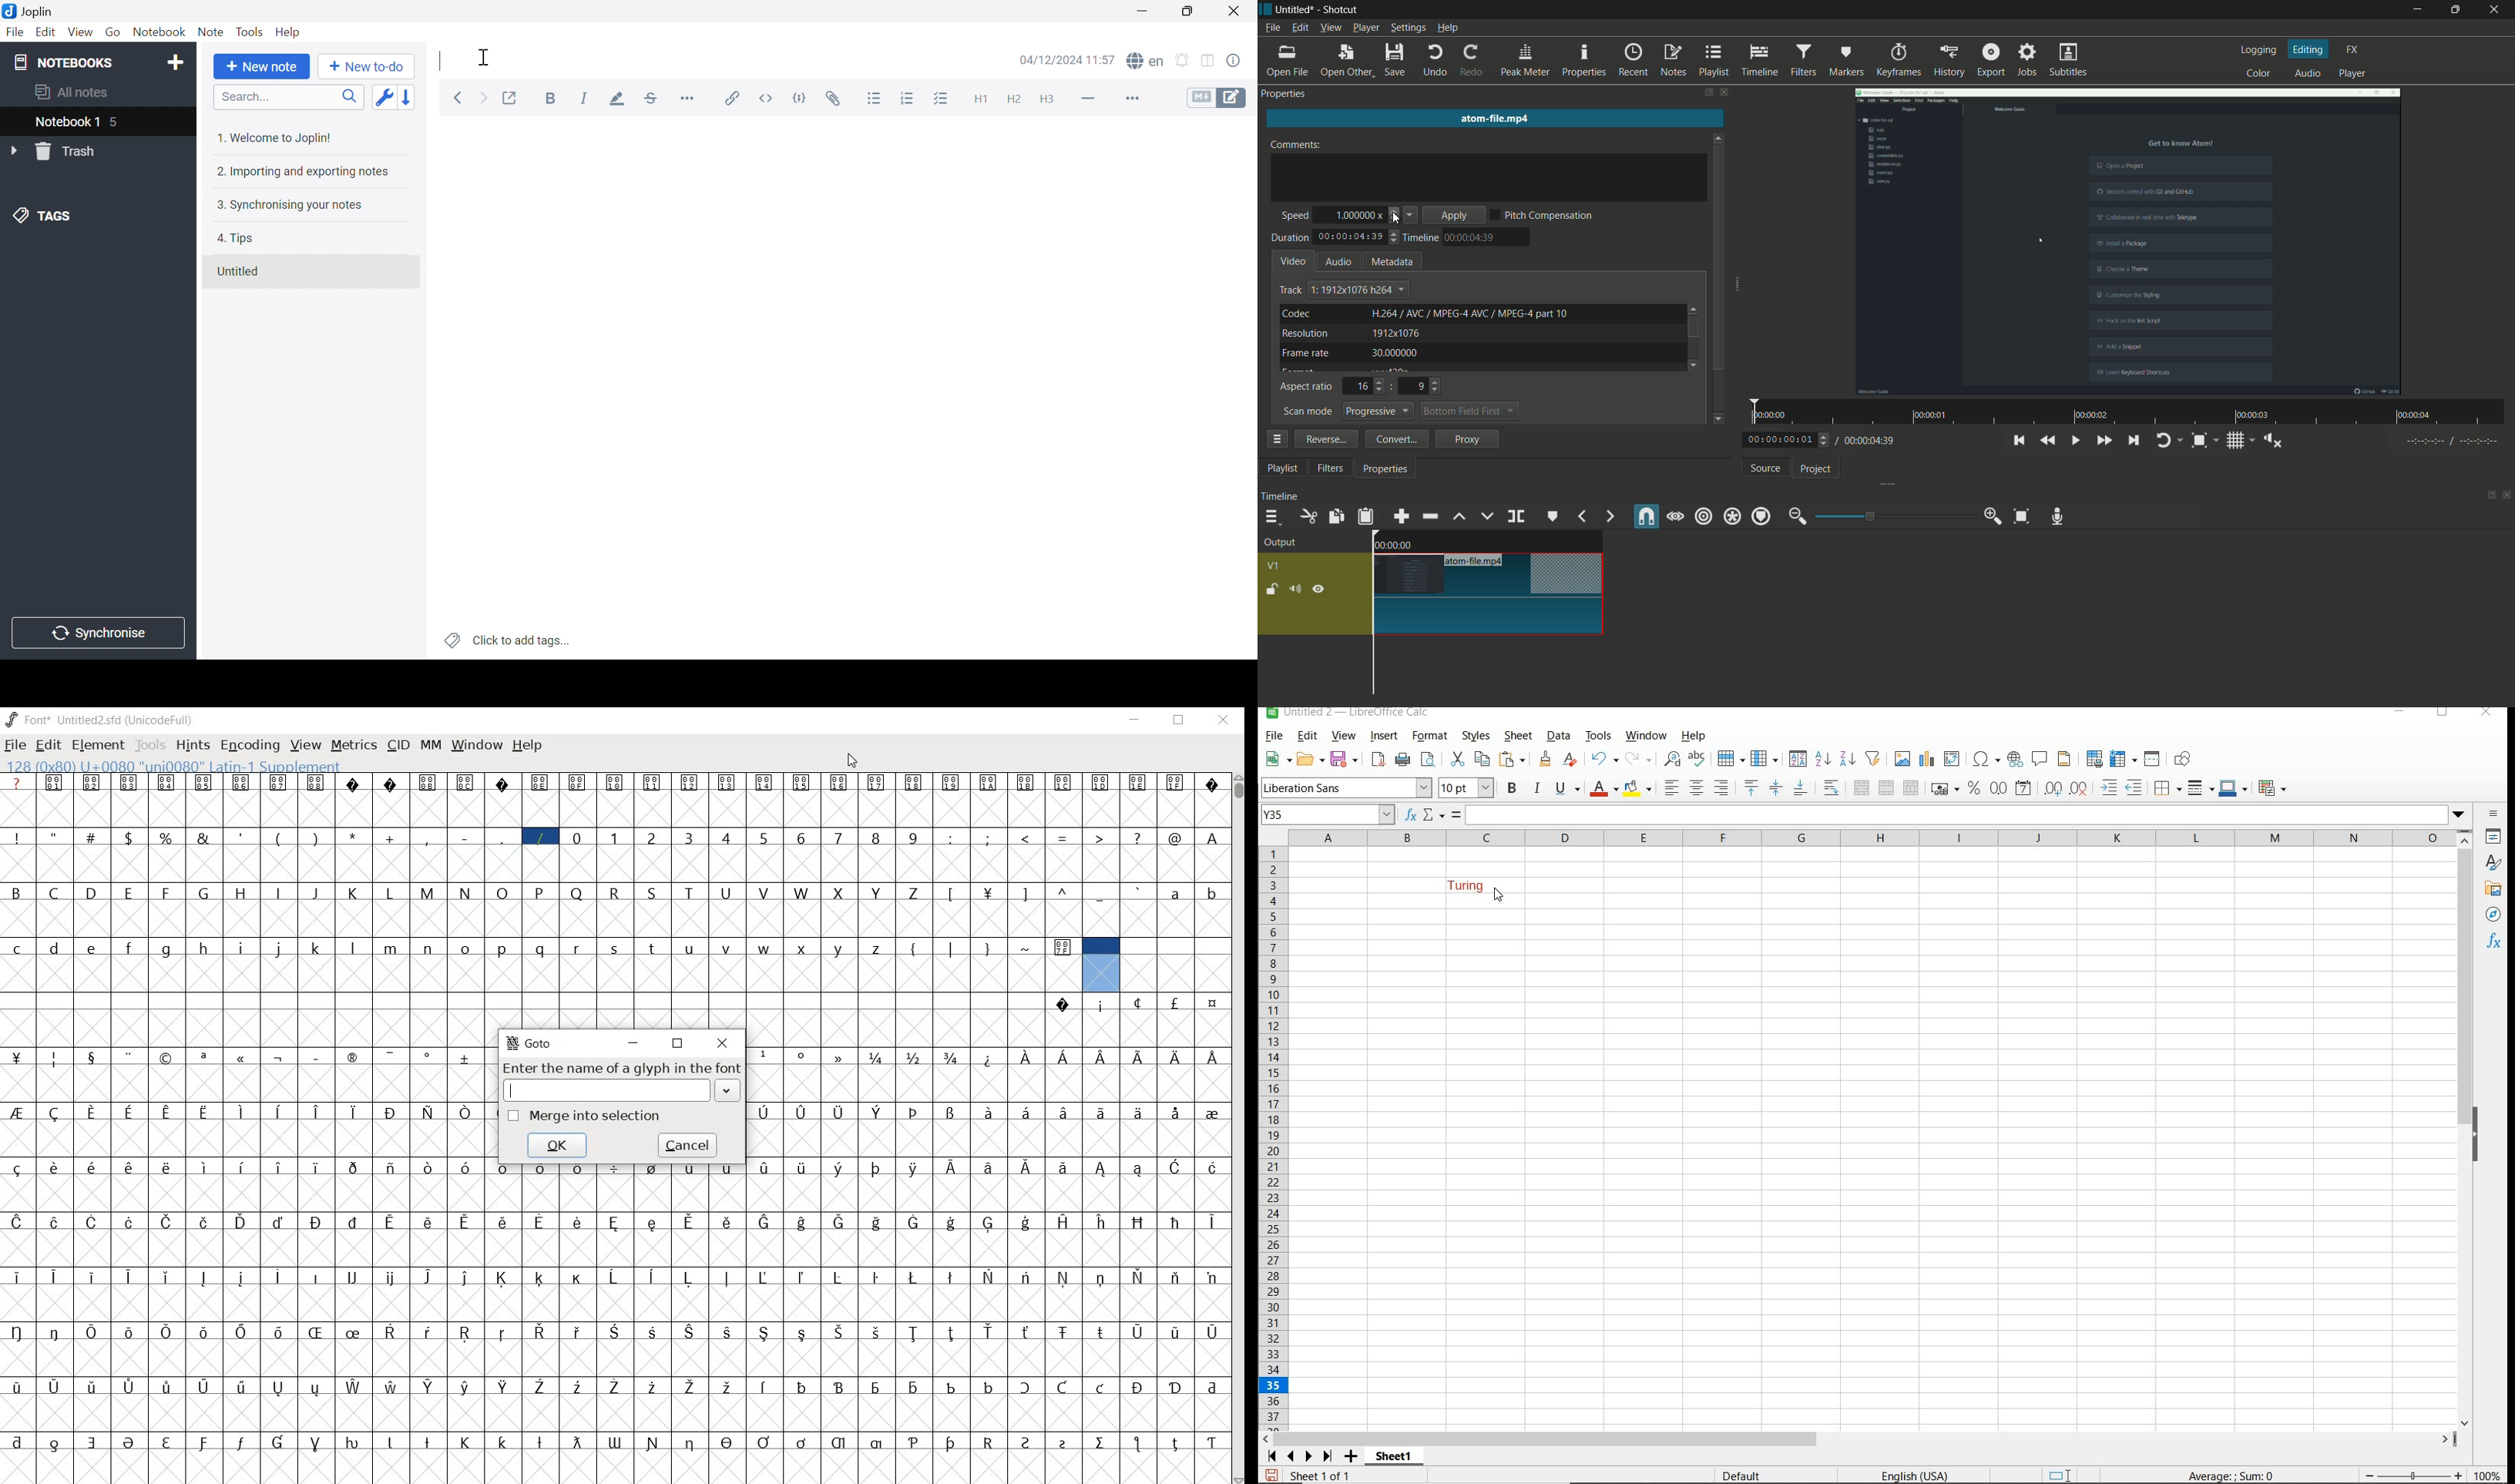  I want to click on AUTOFILTER, so click(1873, 759).